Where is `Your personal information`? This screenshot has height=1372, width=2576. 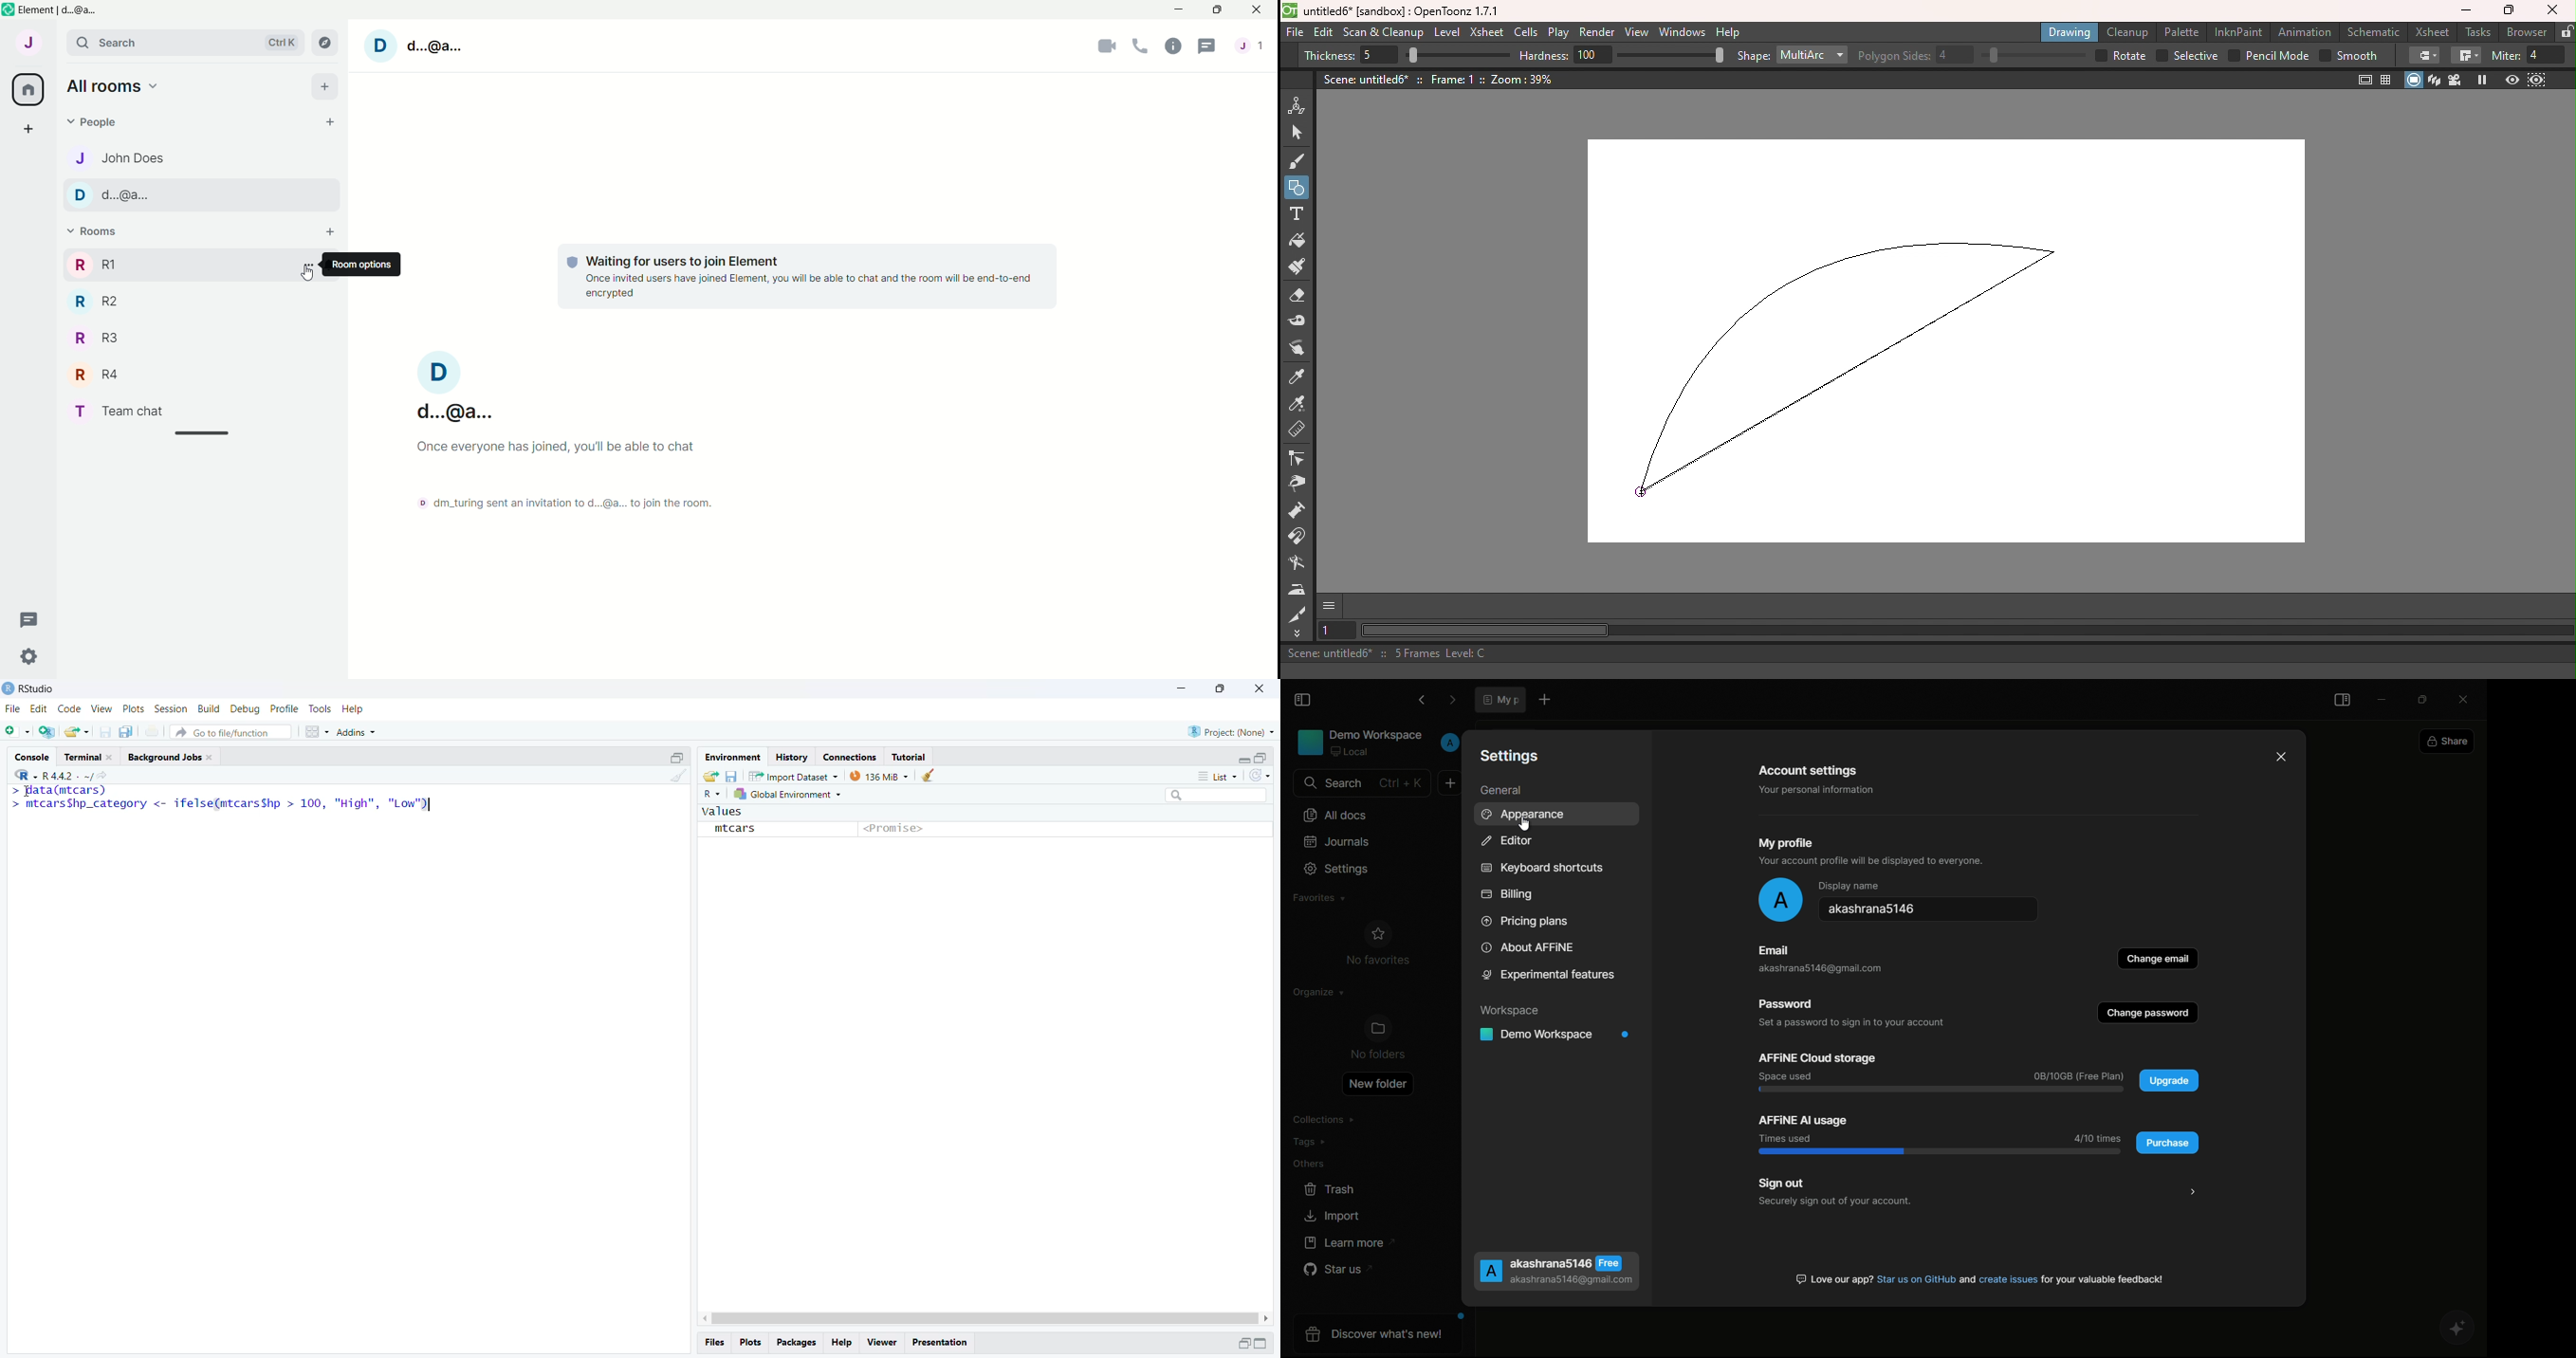
Your personal information is located at coordinates (1811, 790).